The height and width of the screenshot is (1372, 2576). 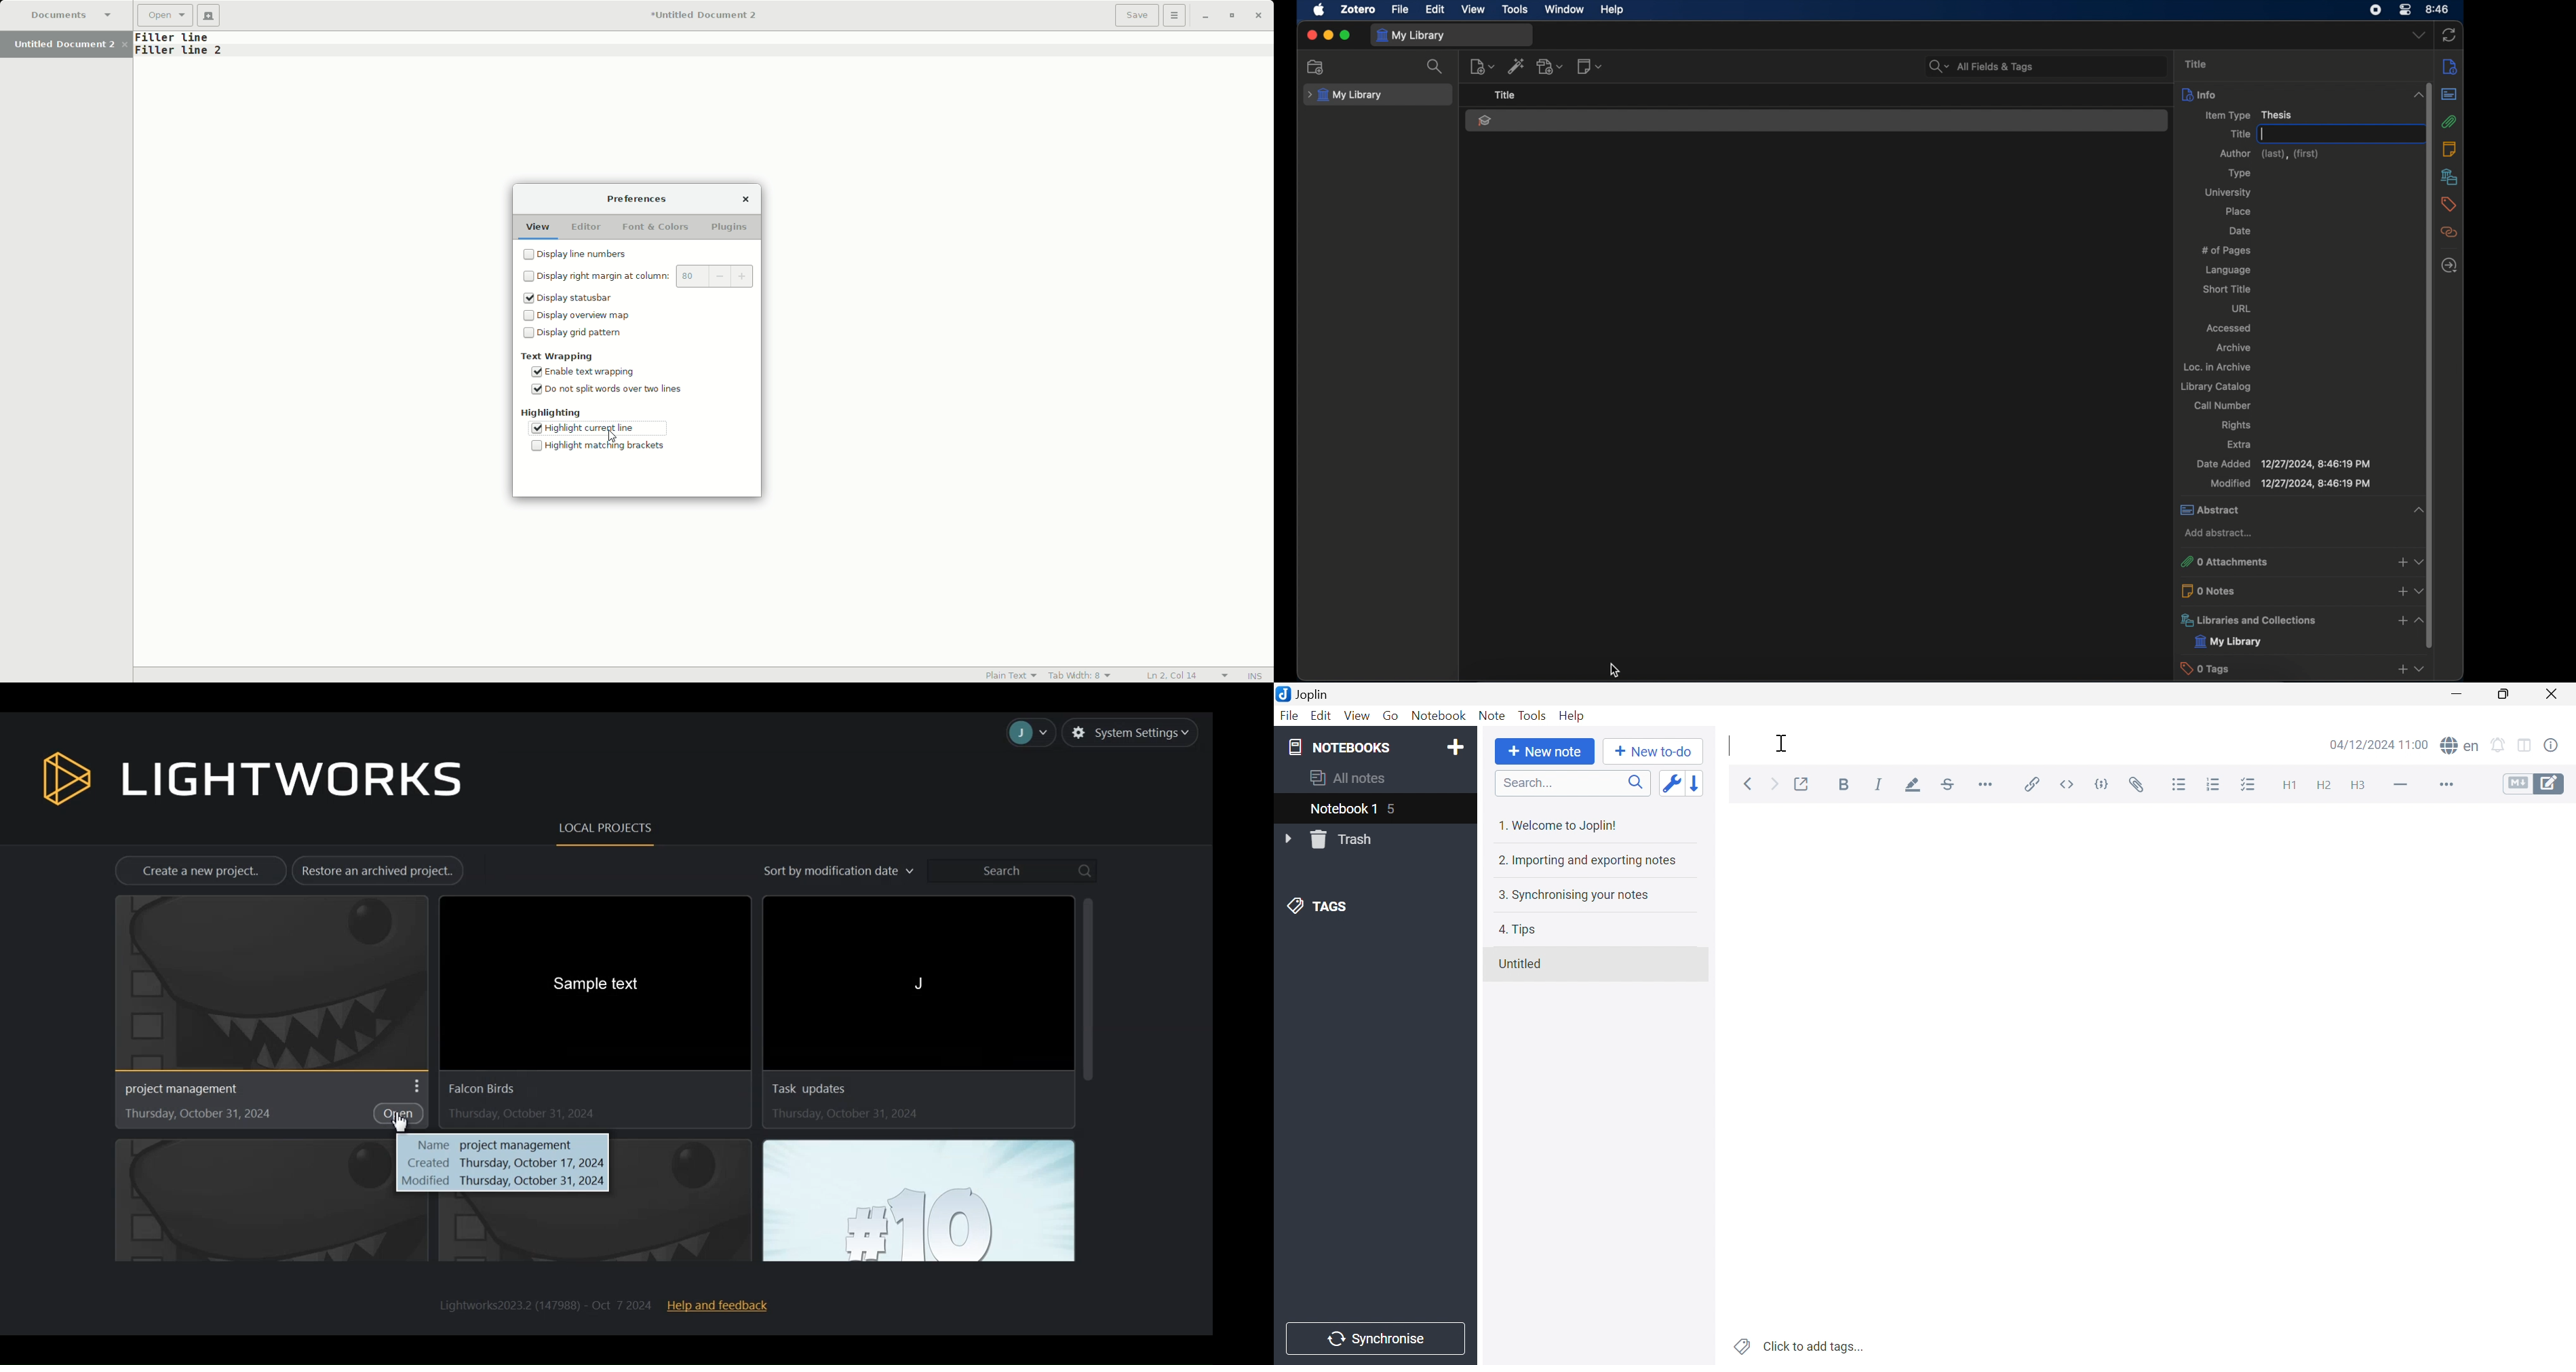 What do you see at coordinates (1523, 928) in the screenshot?
I see `4. Tips` at bounding box center [1523, 928].